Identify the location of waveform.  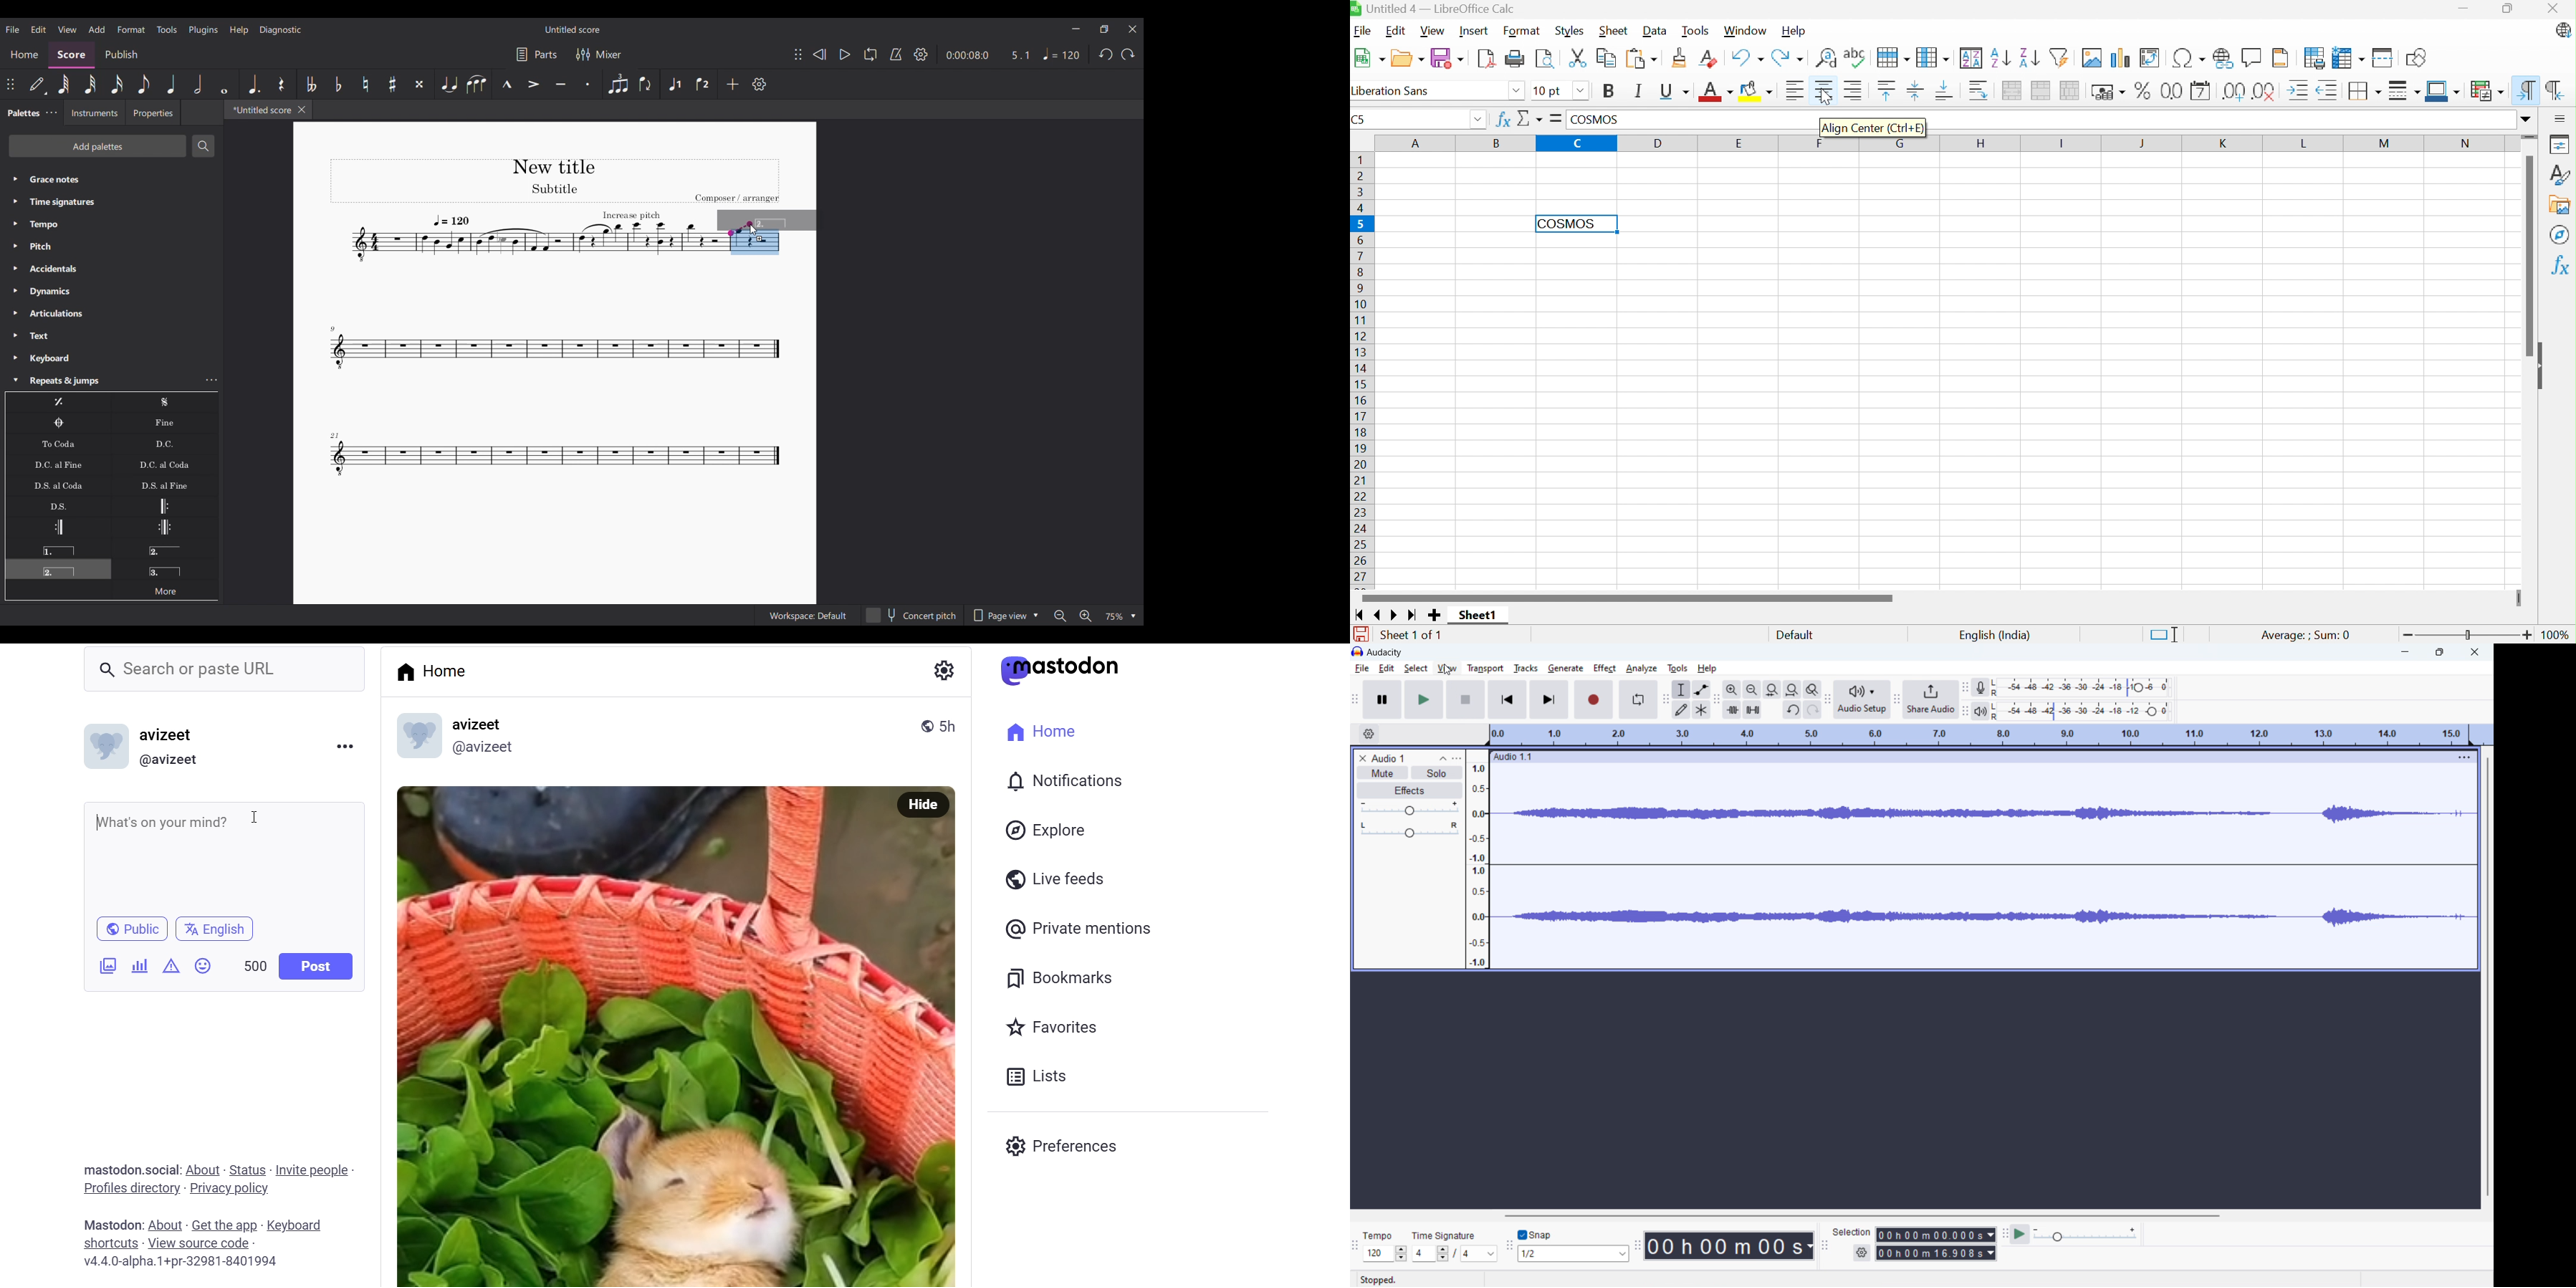
(1982, 815).